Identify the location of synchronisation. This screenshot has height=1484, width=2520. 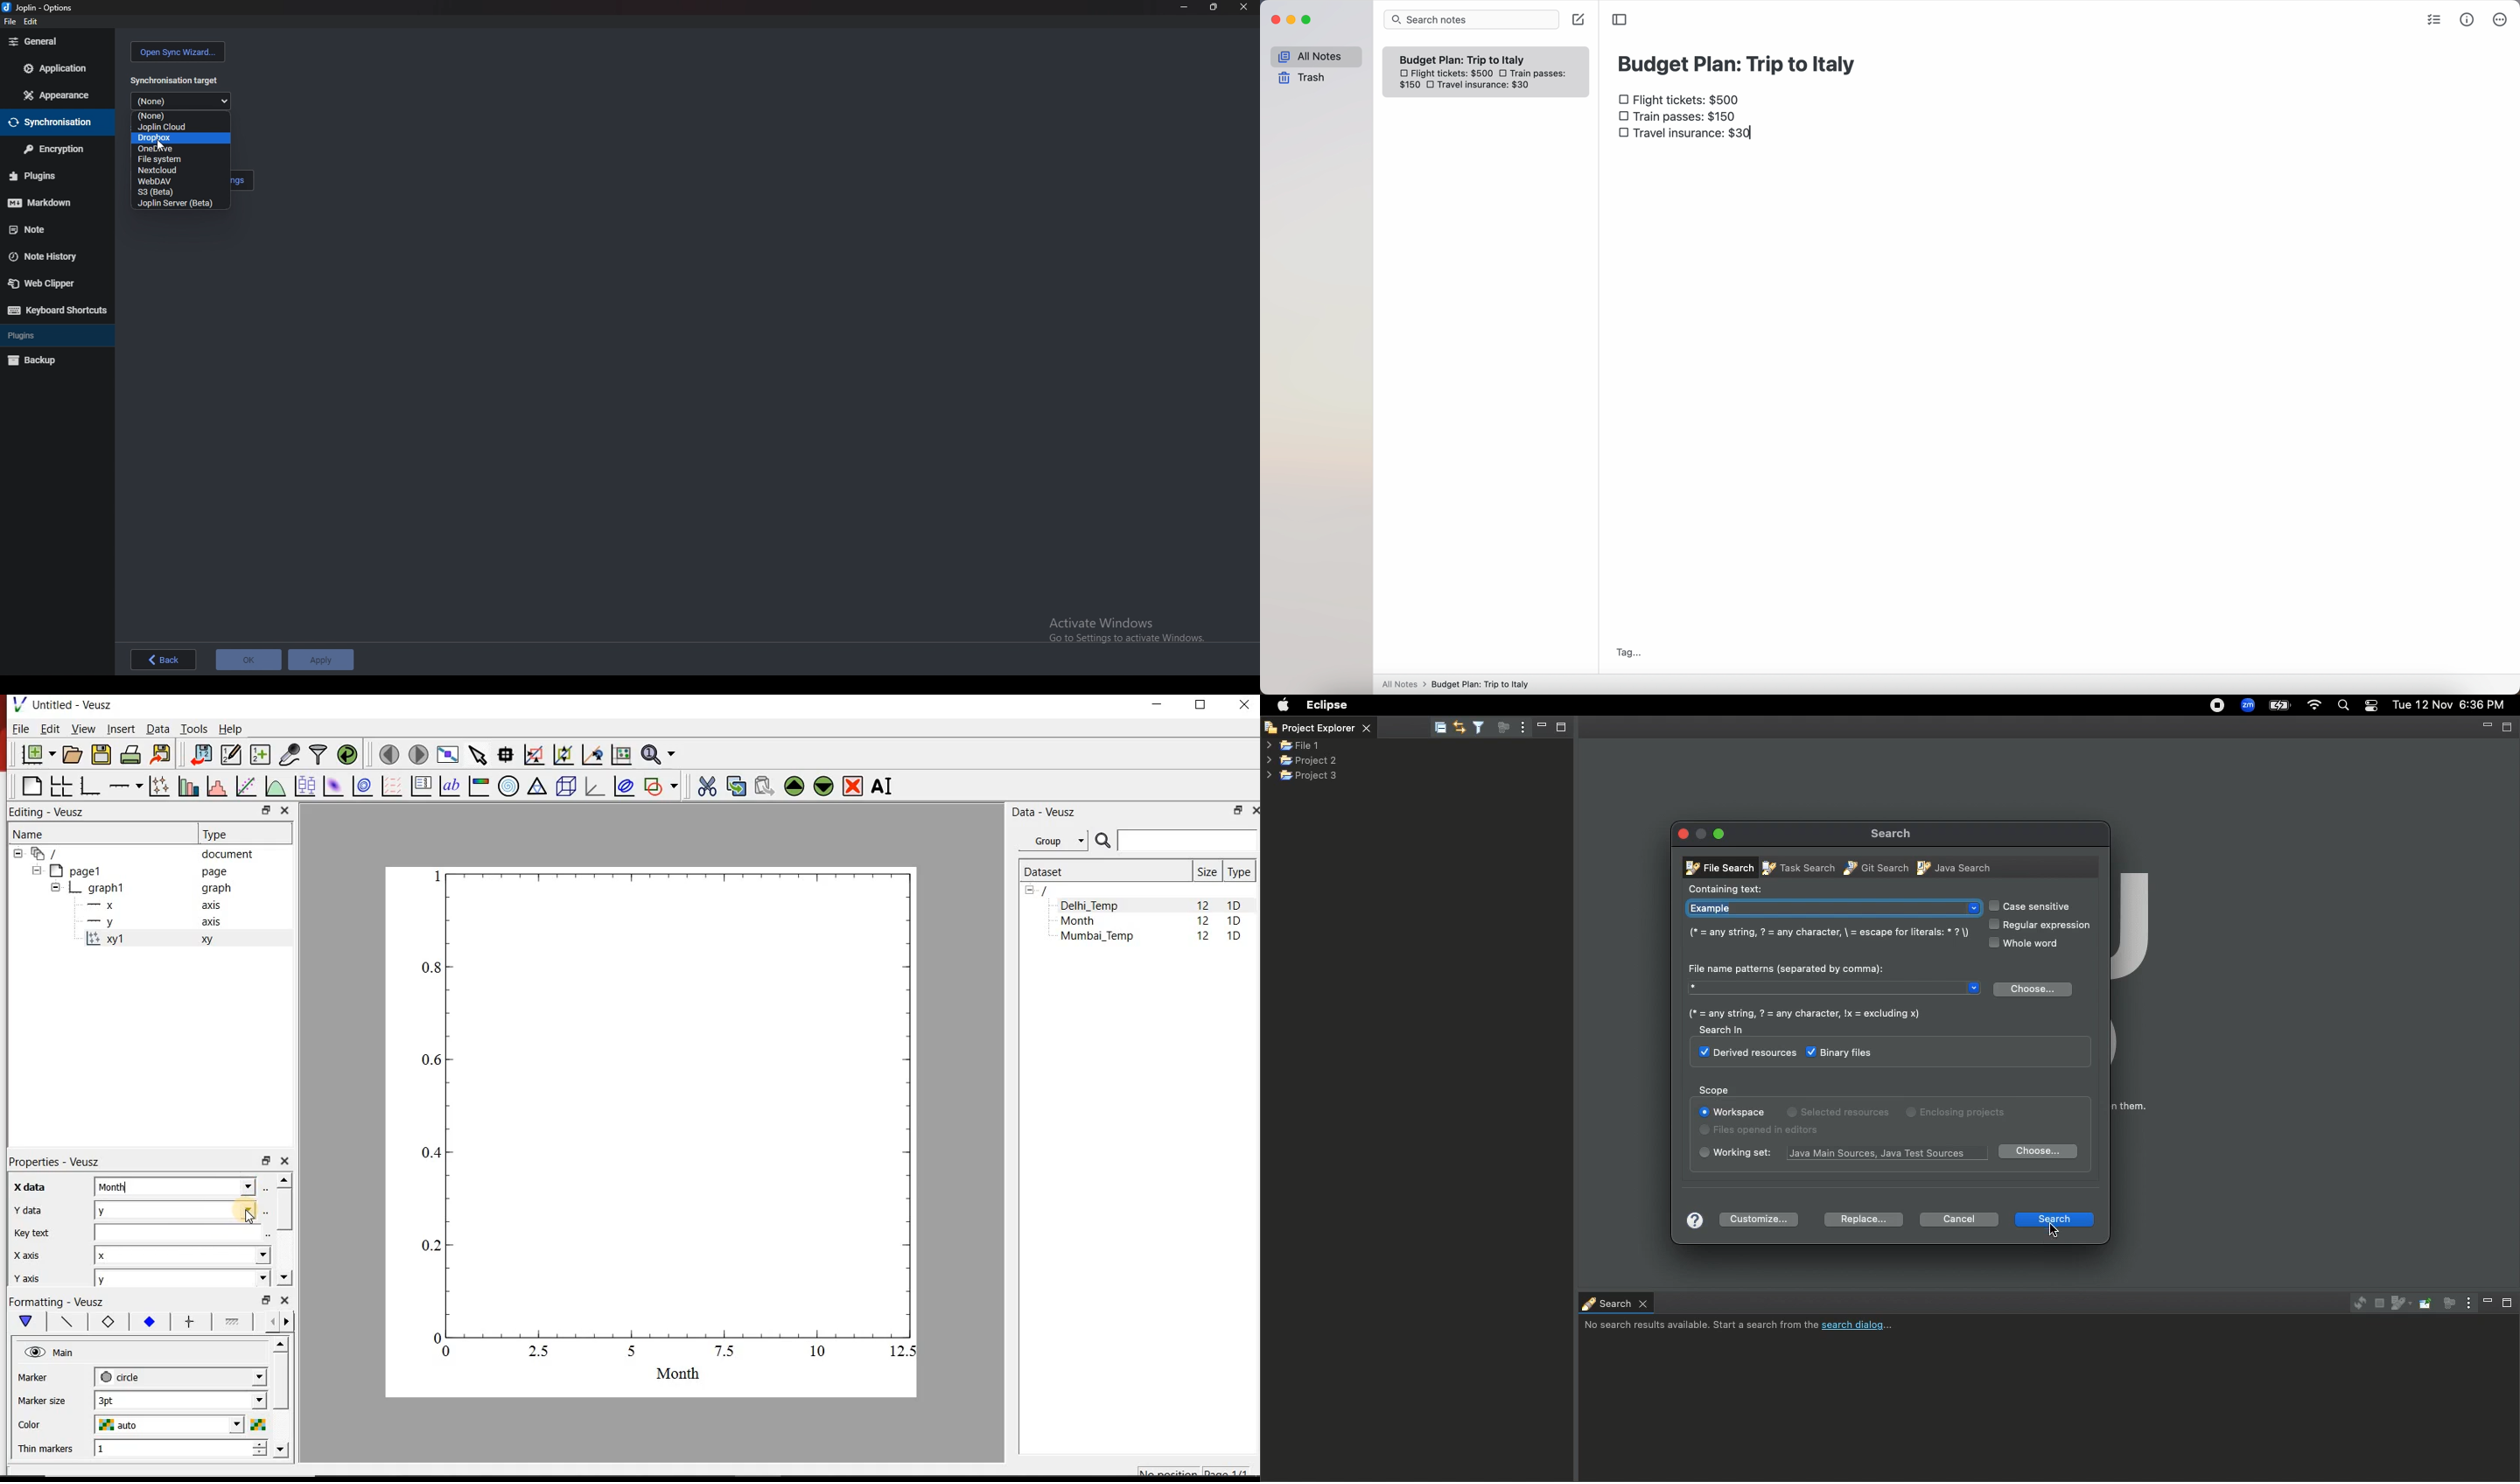
(52, 121).